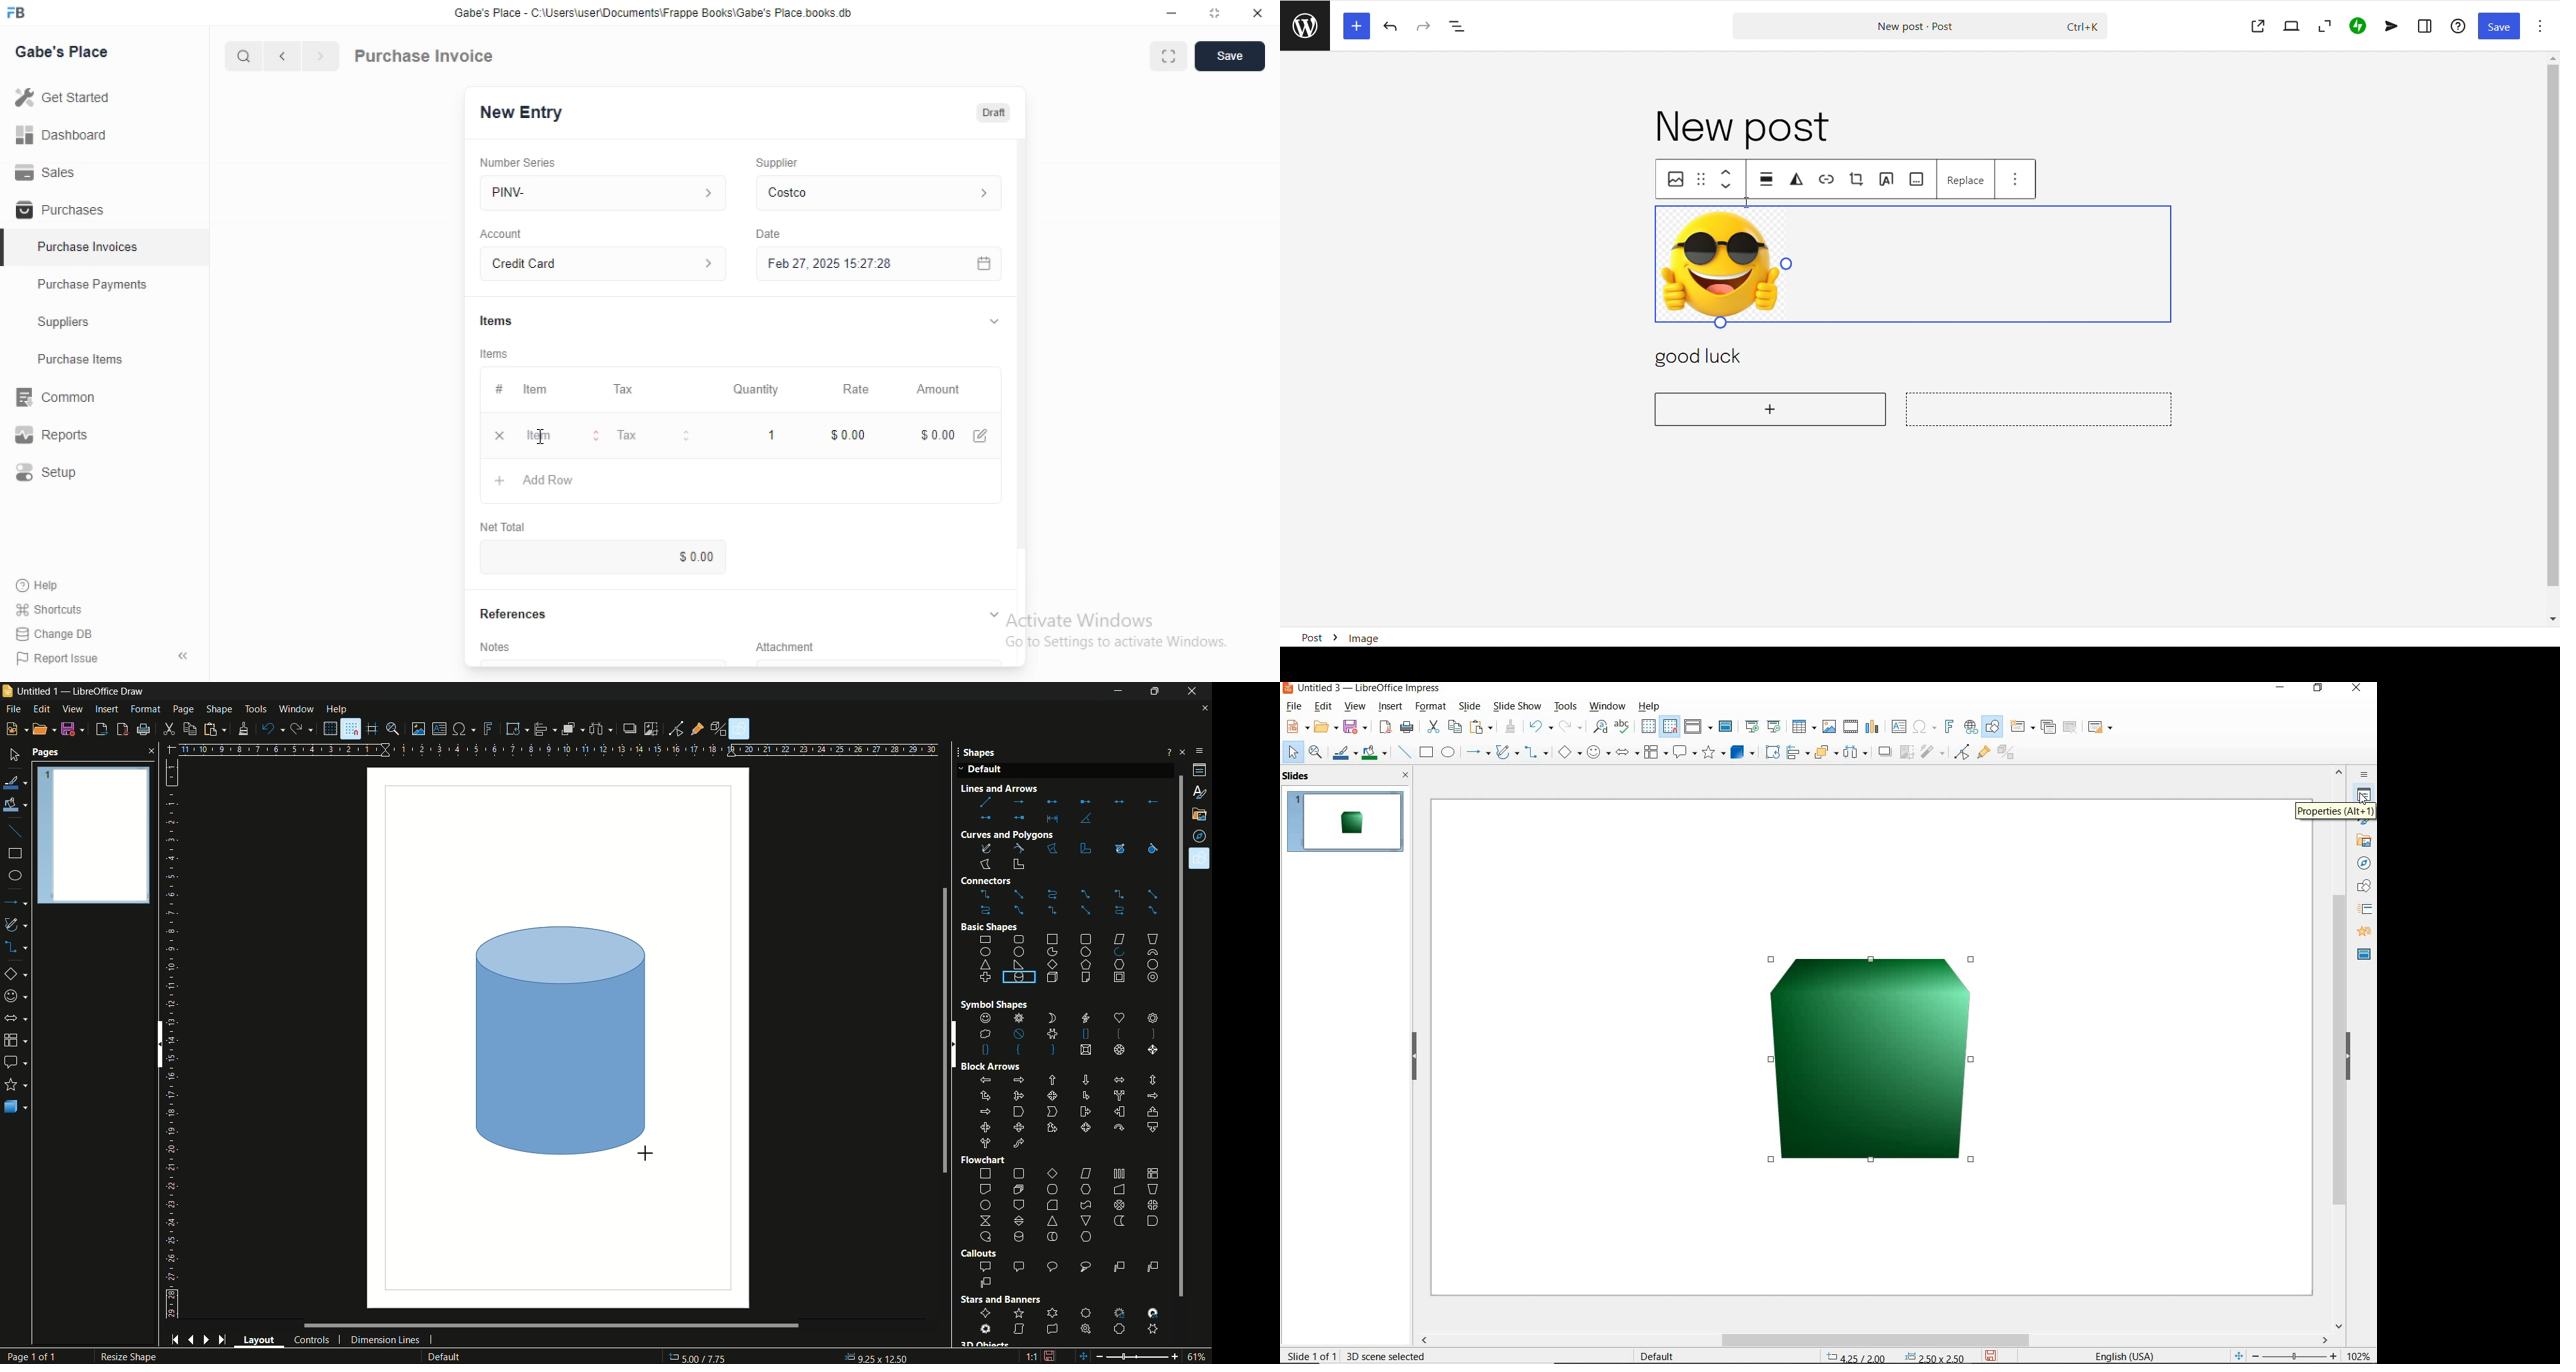 This screenshot has width=2576, height=1372. I want to click on PROPERTIES, so click(2336, 811).